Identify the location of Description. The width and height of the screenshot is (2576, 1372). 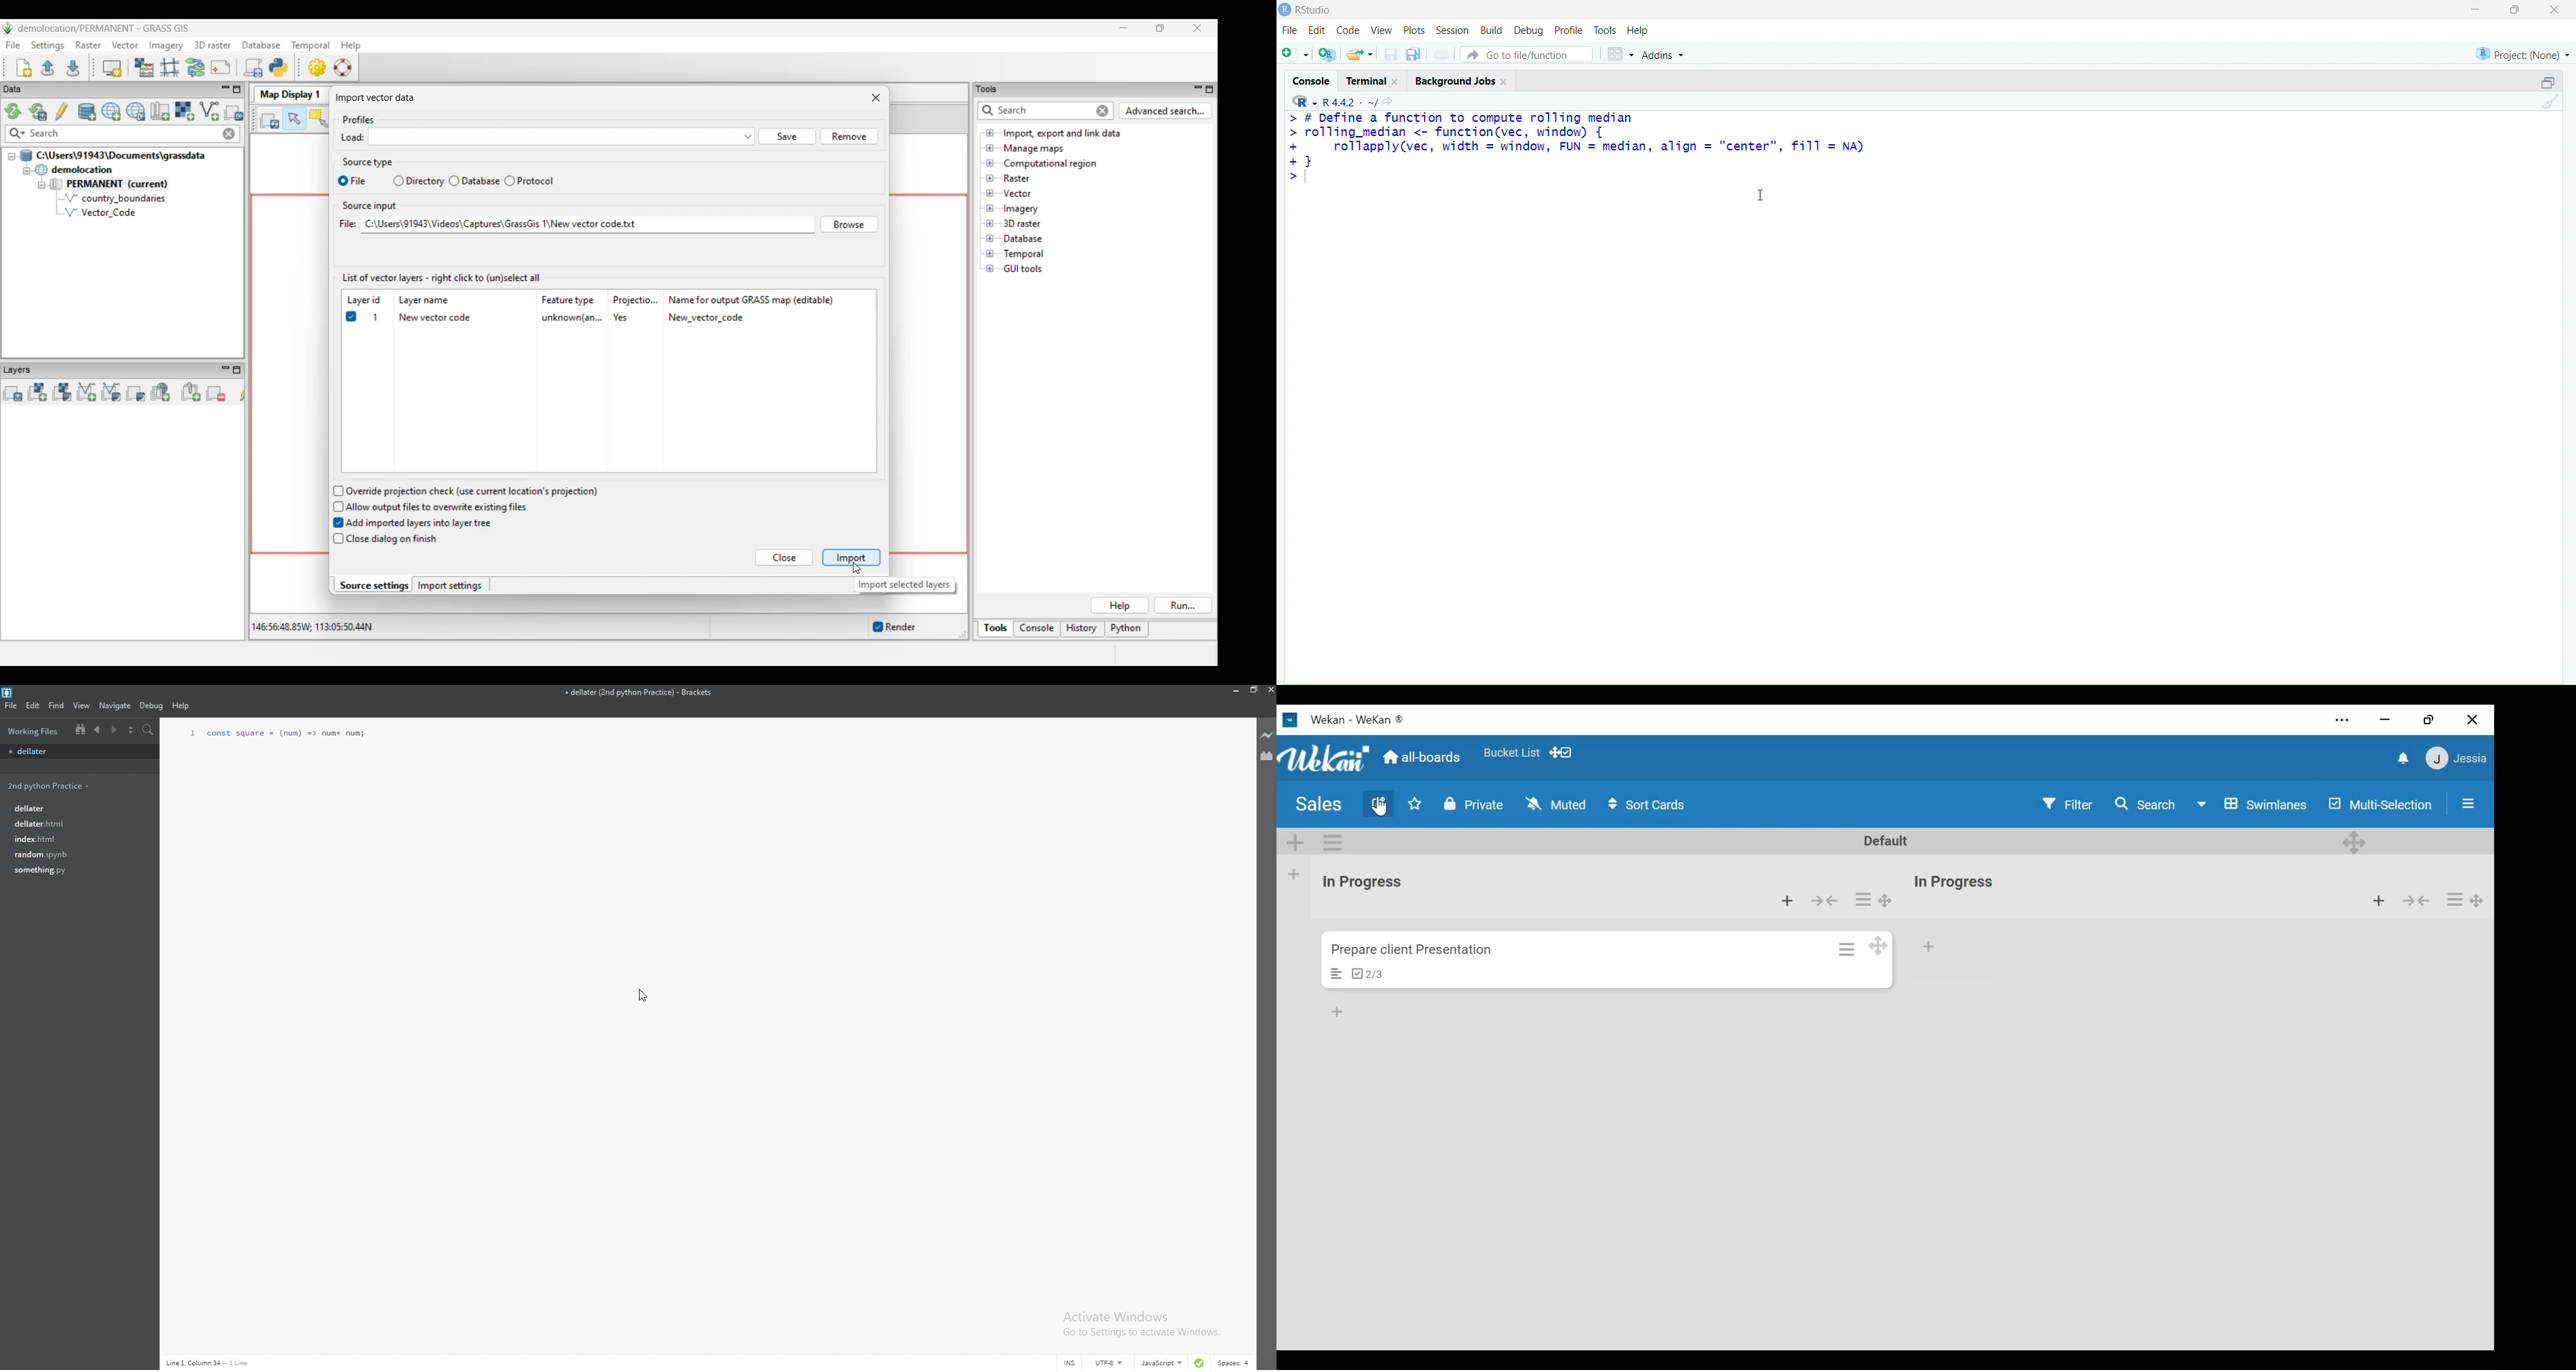
(1335, 973).